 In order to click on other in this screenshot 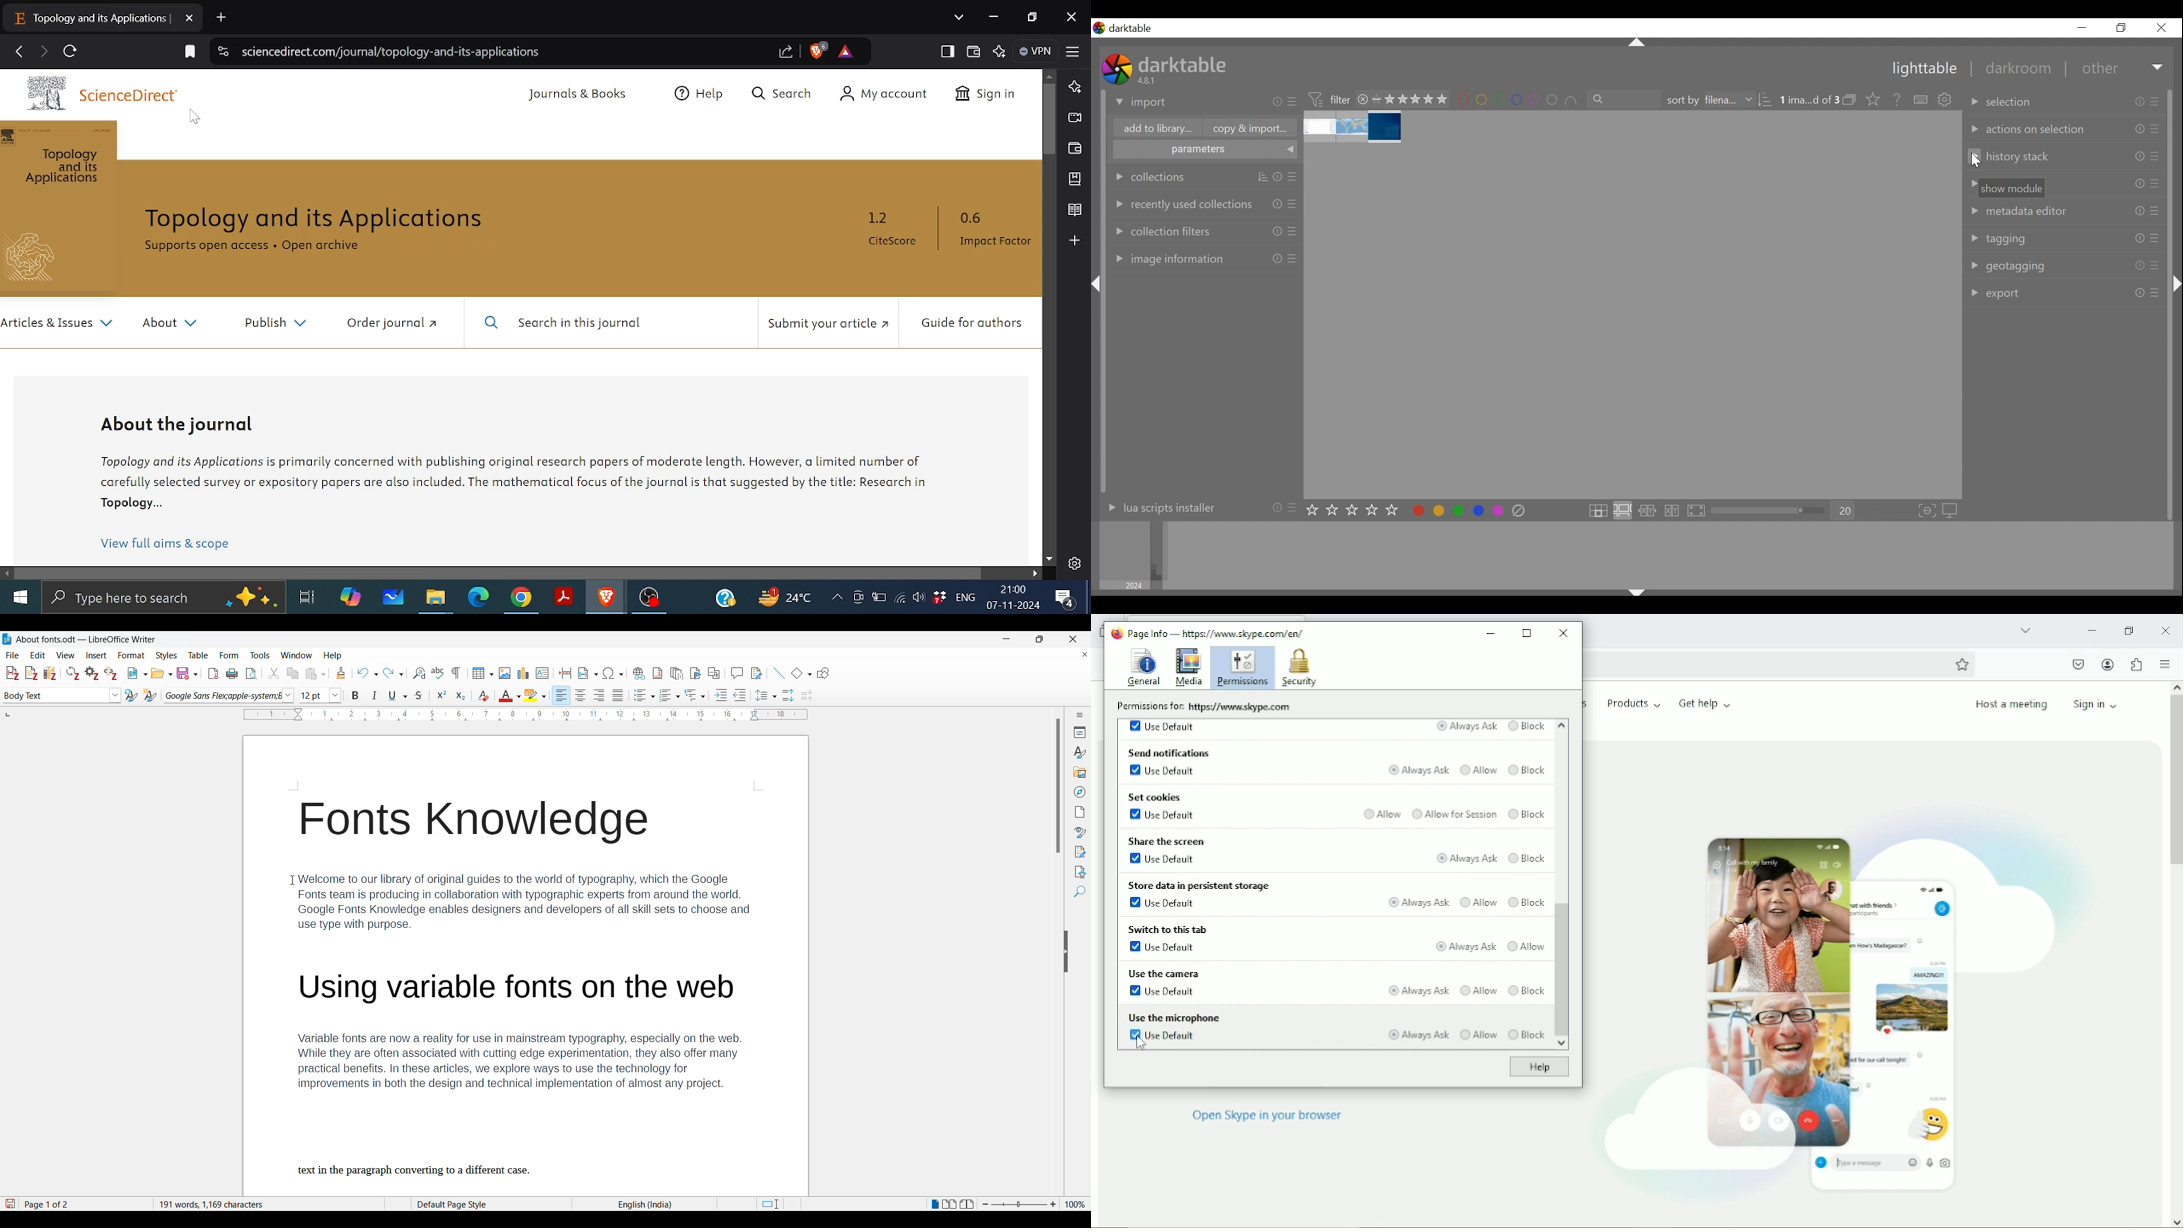, I will do `click(2099, 69)`.